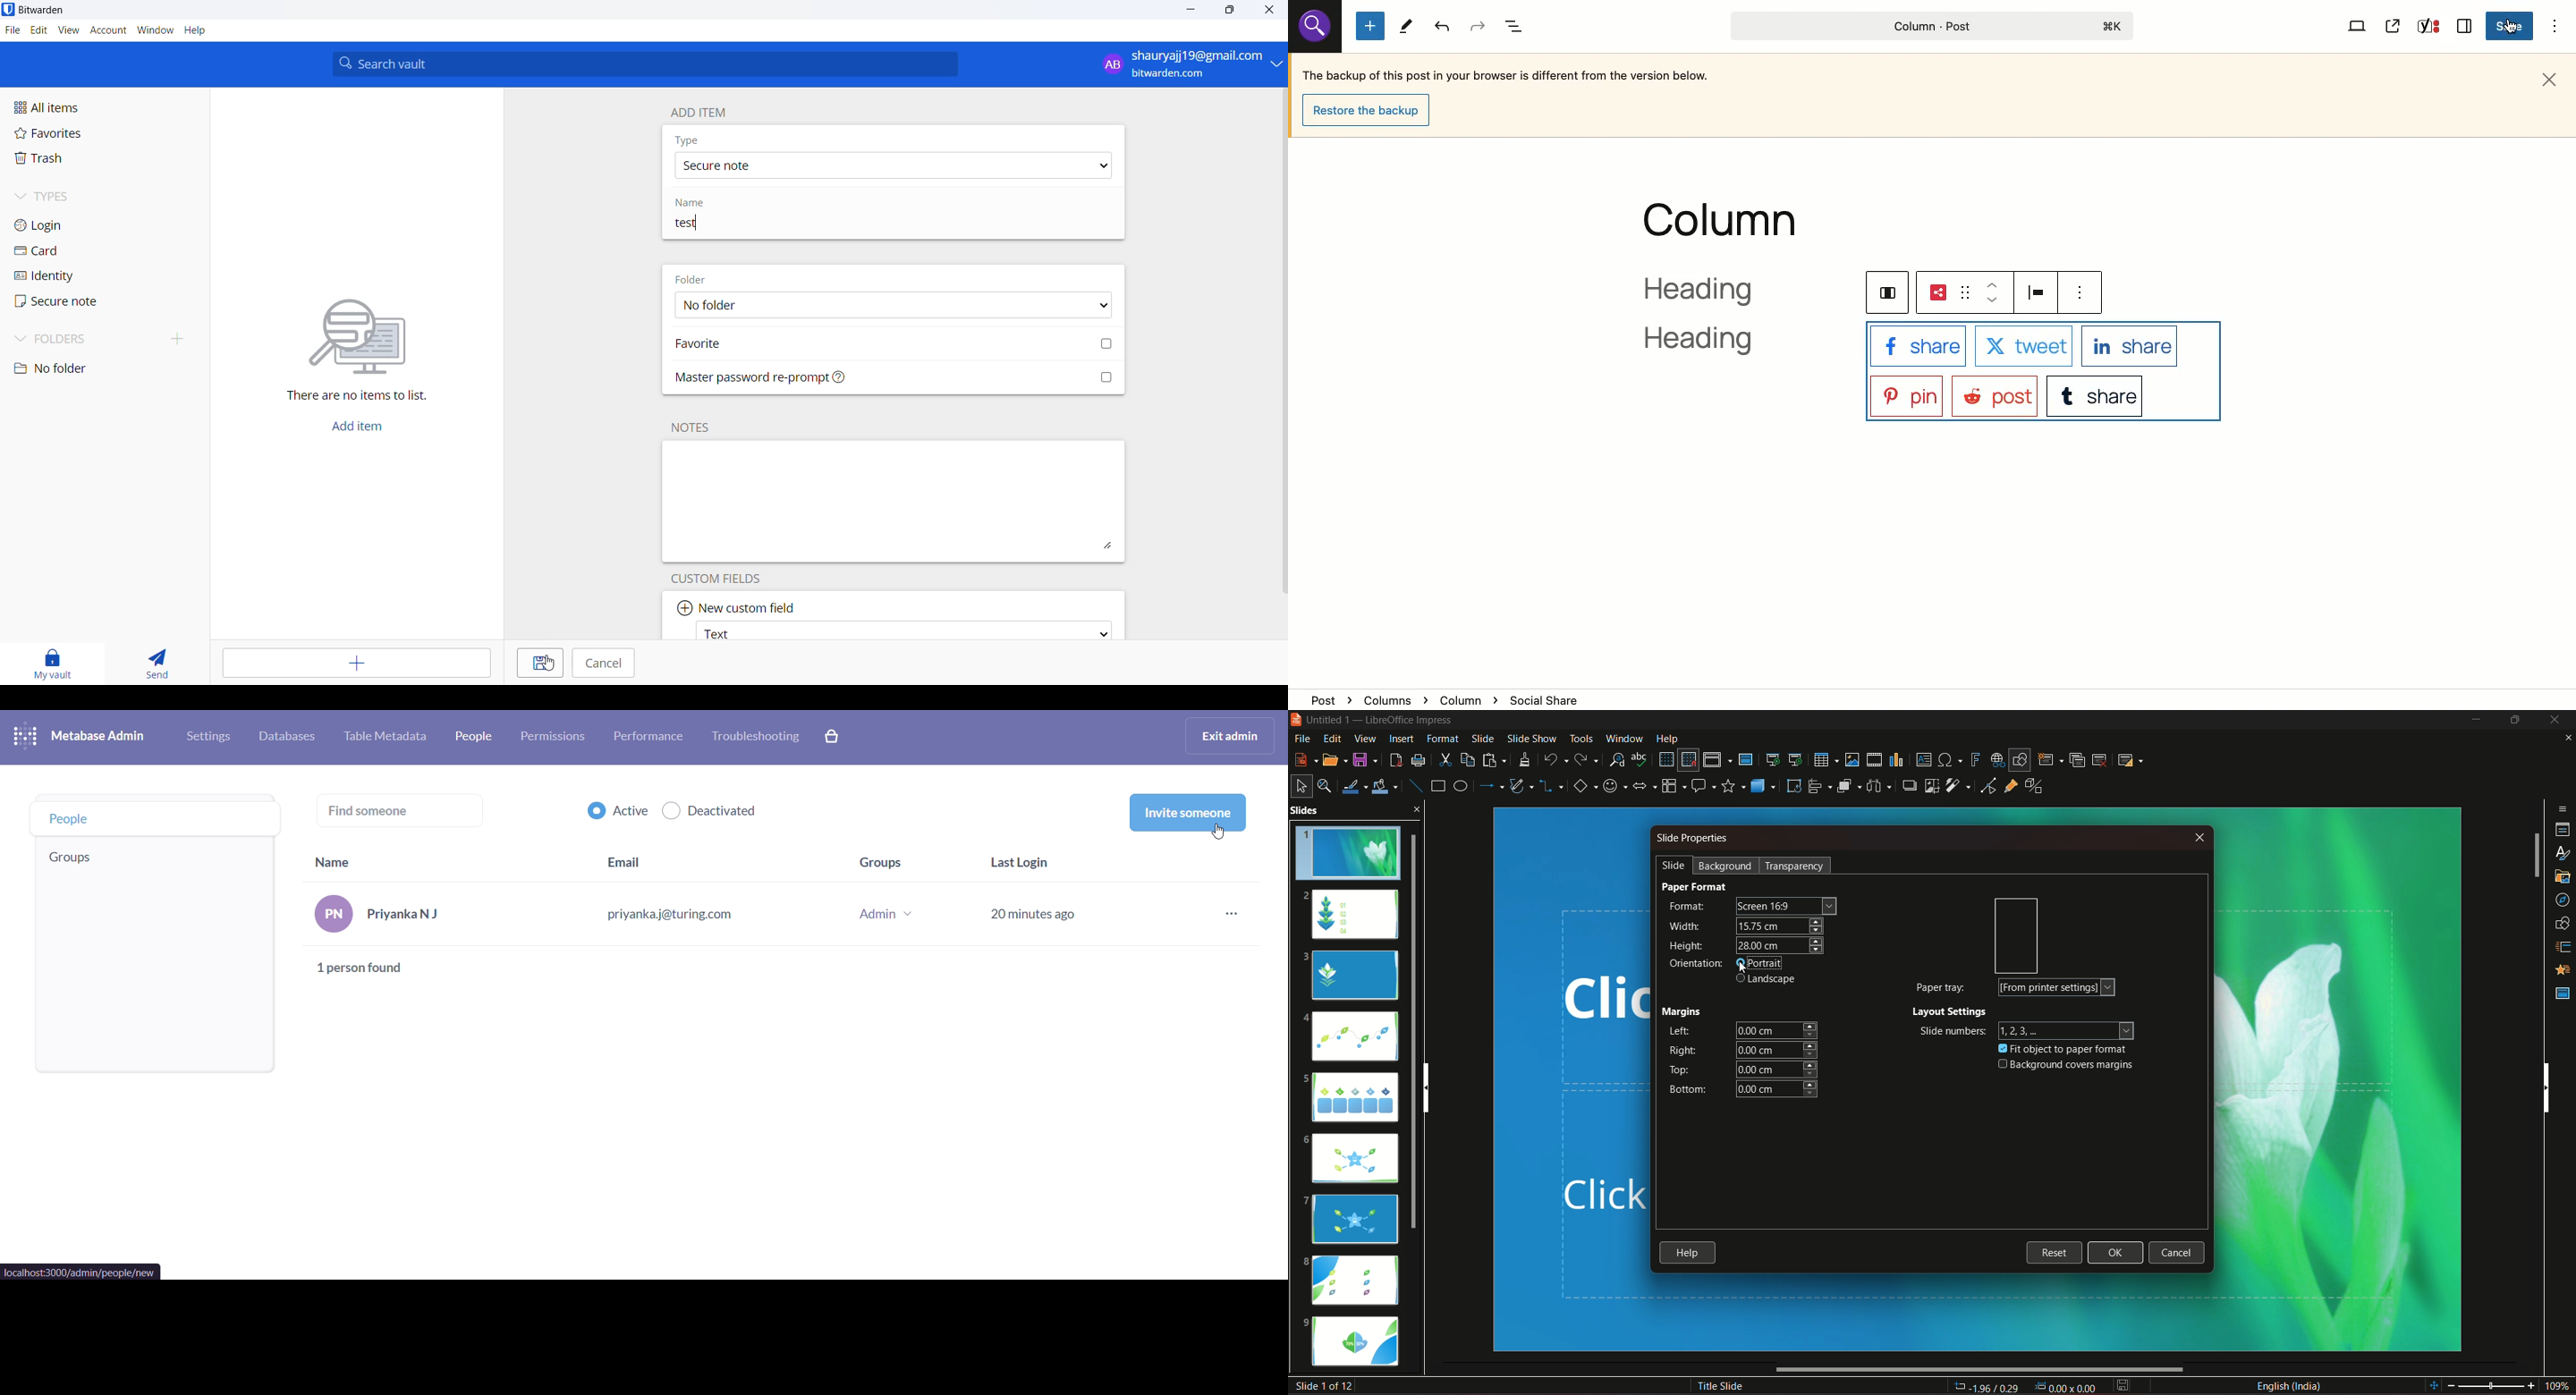 The image size is (2576, 1400). I want to click on callout shapes, so click(1704, 785).